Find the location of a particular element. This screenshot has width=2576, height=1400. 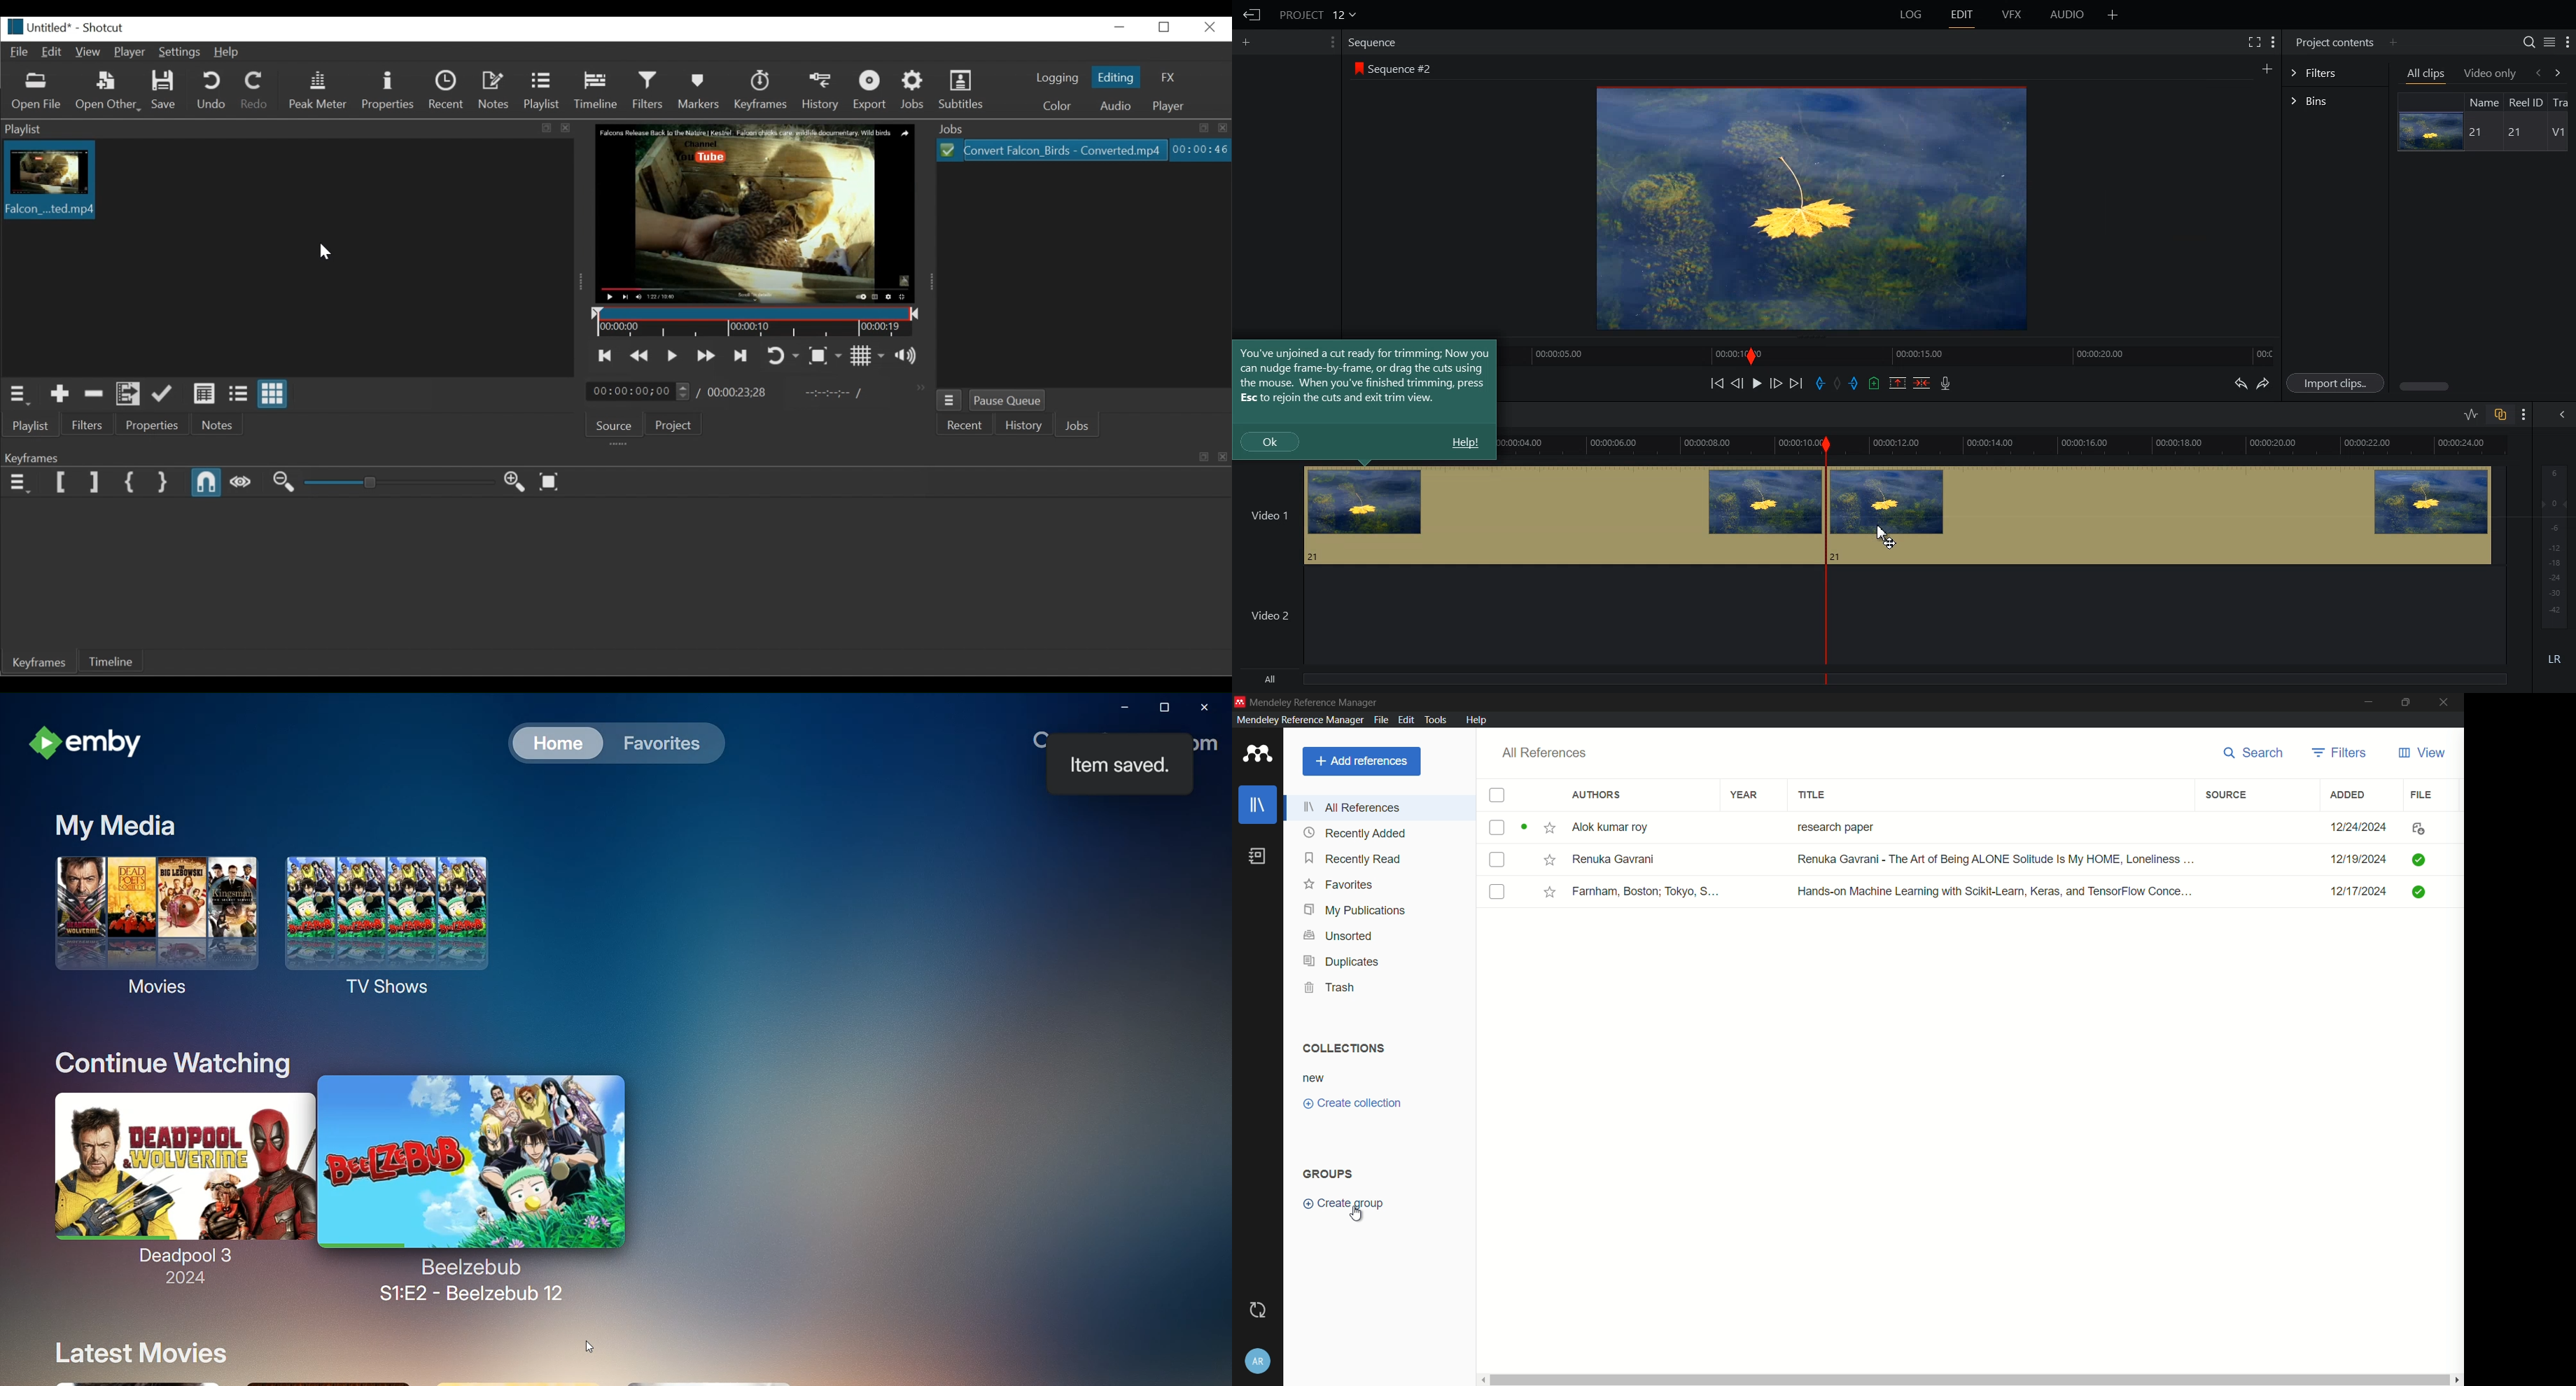

Markers is located at coordinates (700, 90).